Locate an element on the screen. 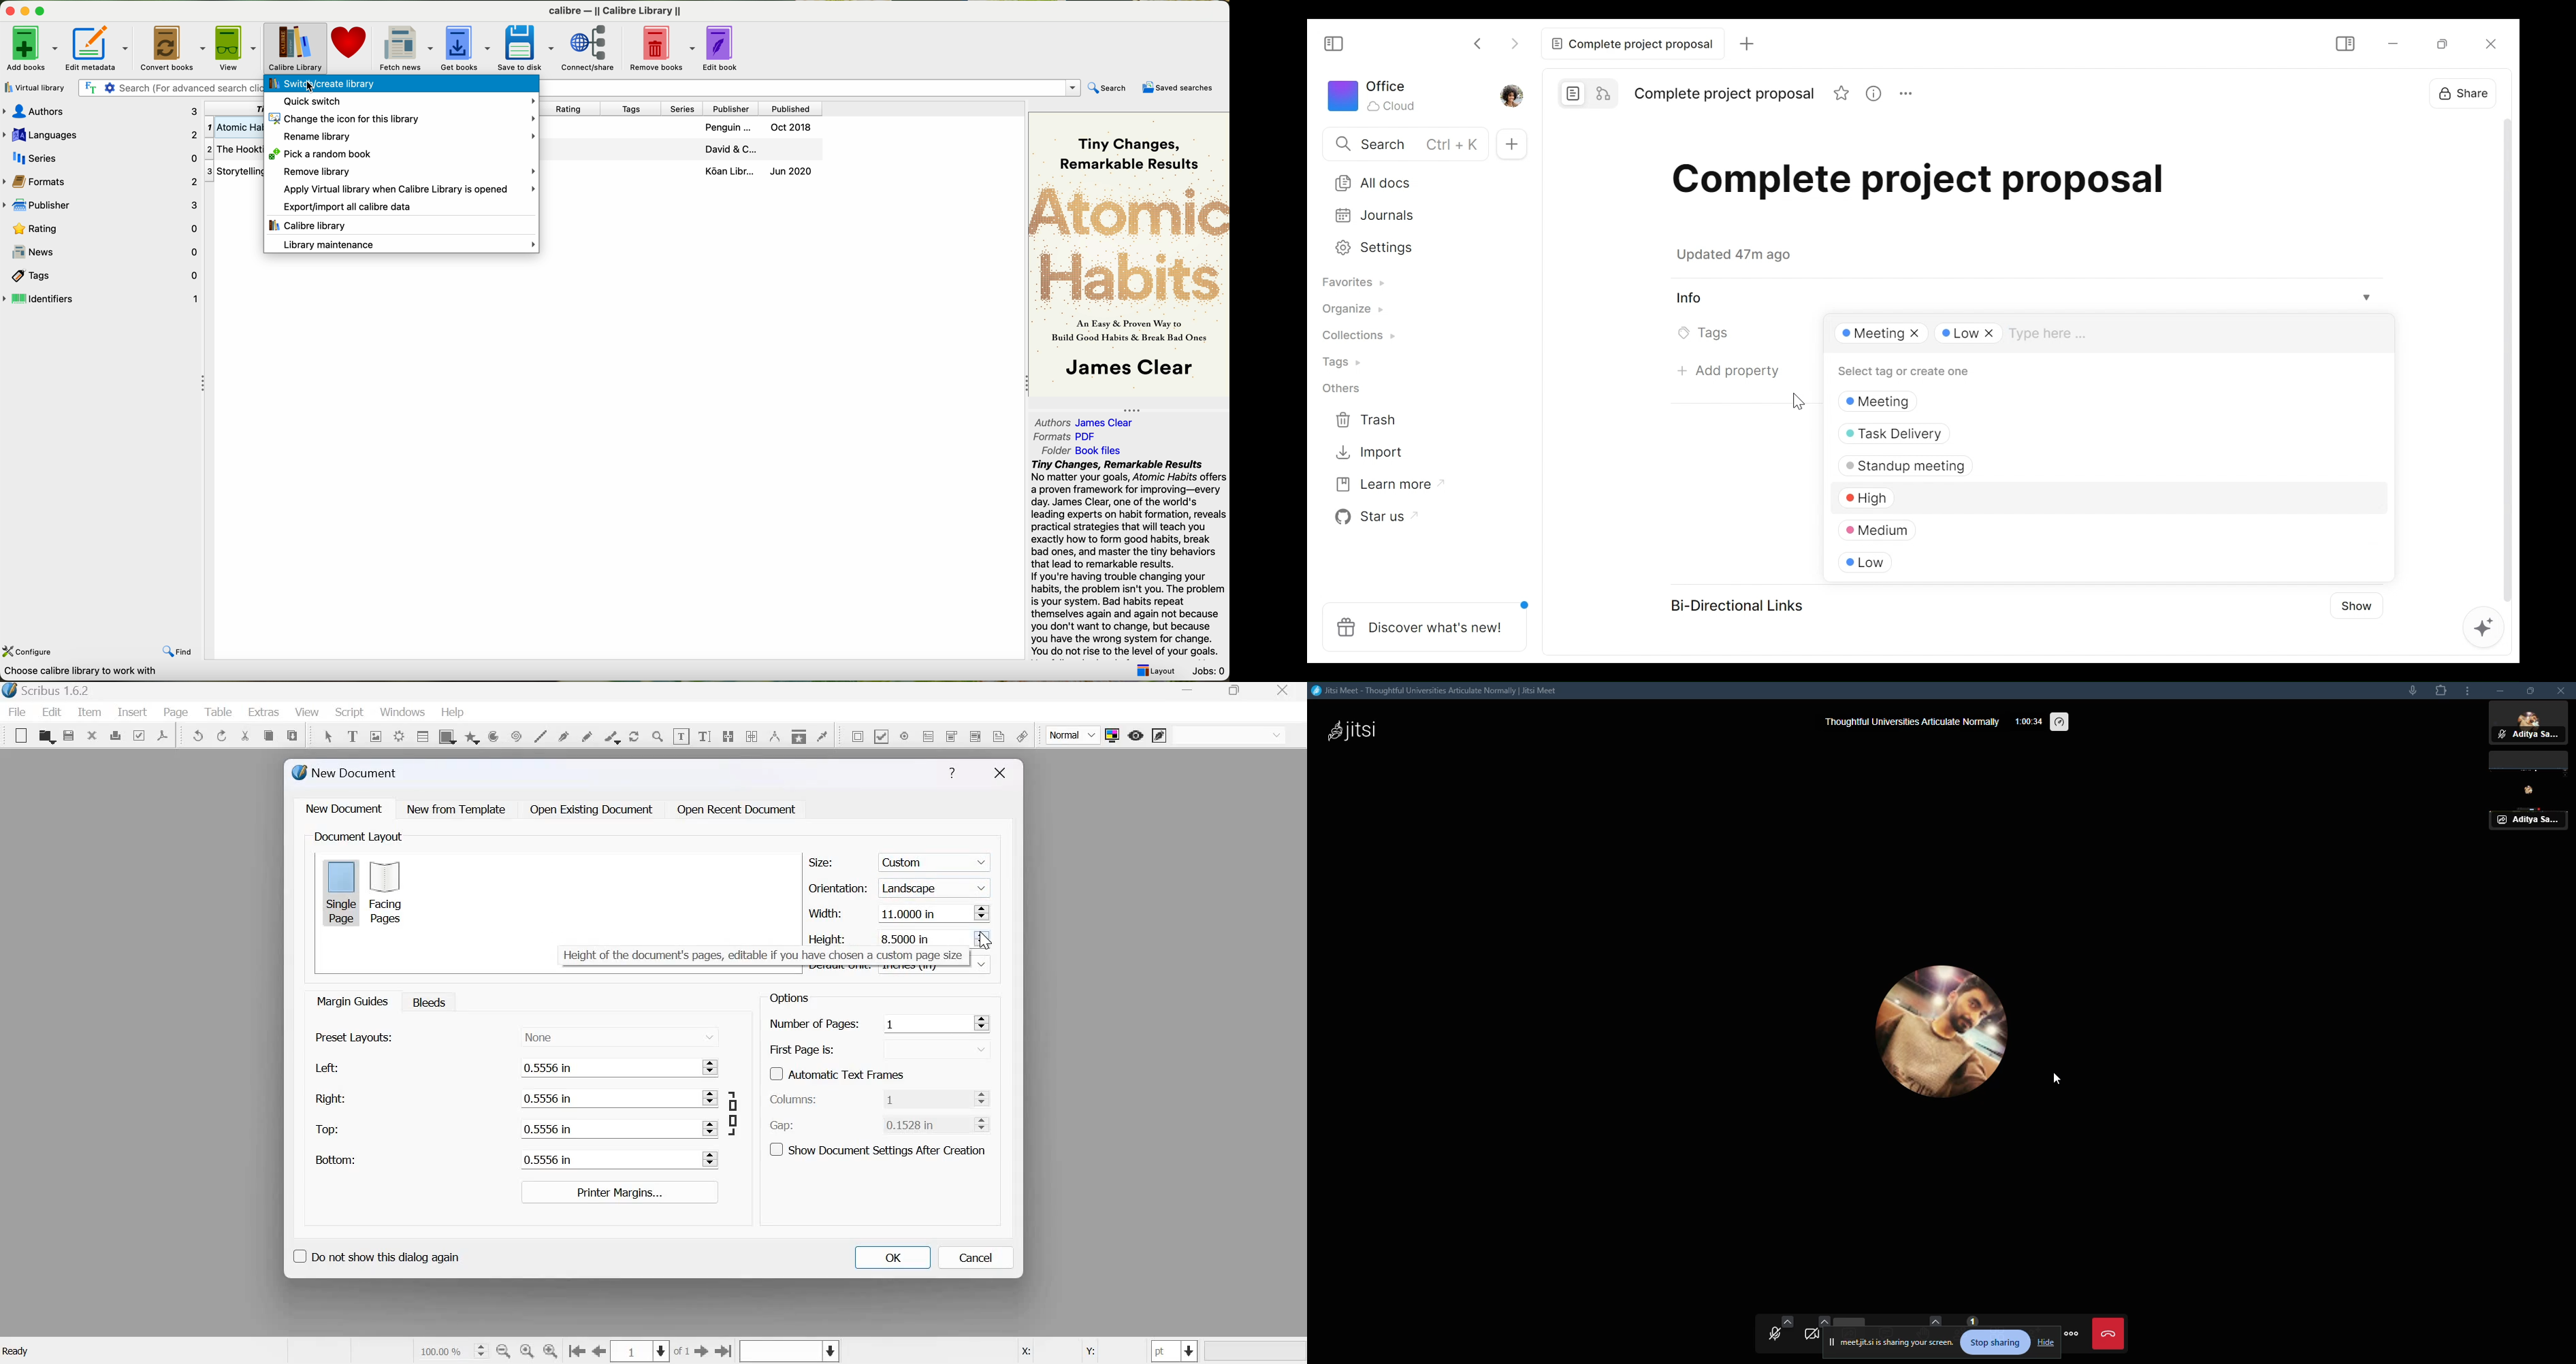 The width and height of the screenshot is (2576, 1372). rating is located at coordinates (102, 228).